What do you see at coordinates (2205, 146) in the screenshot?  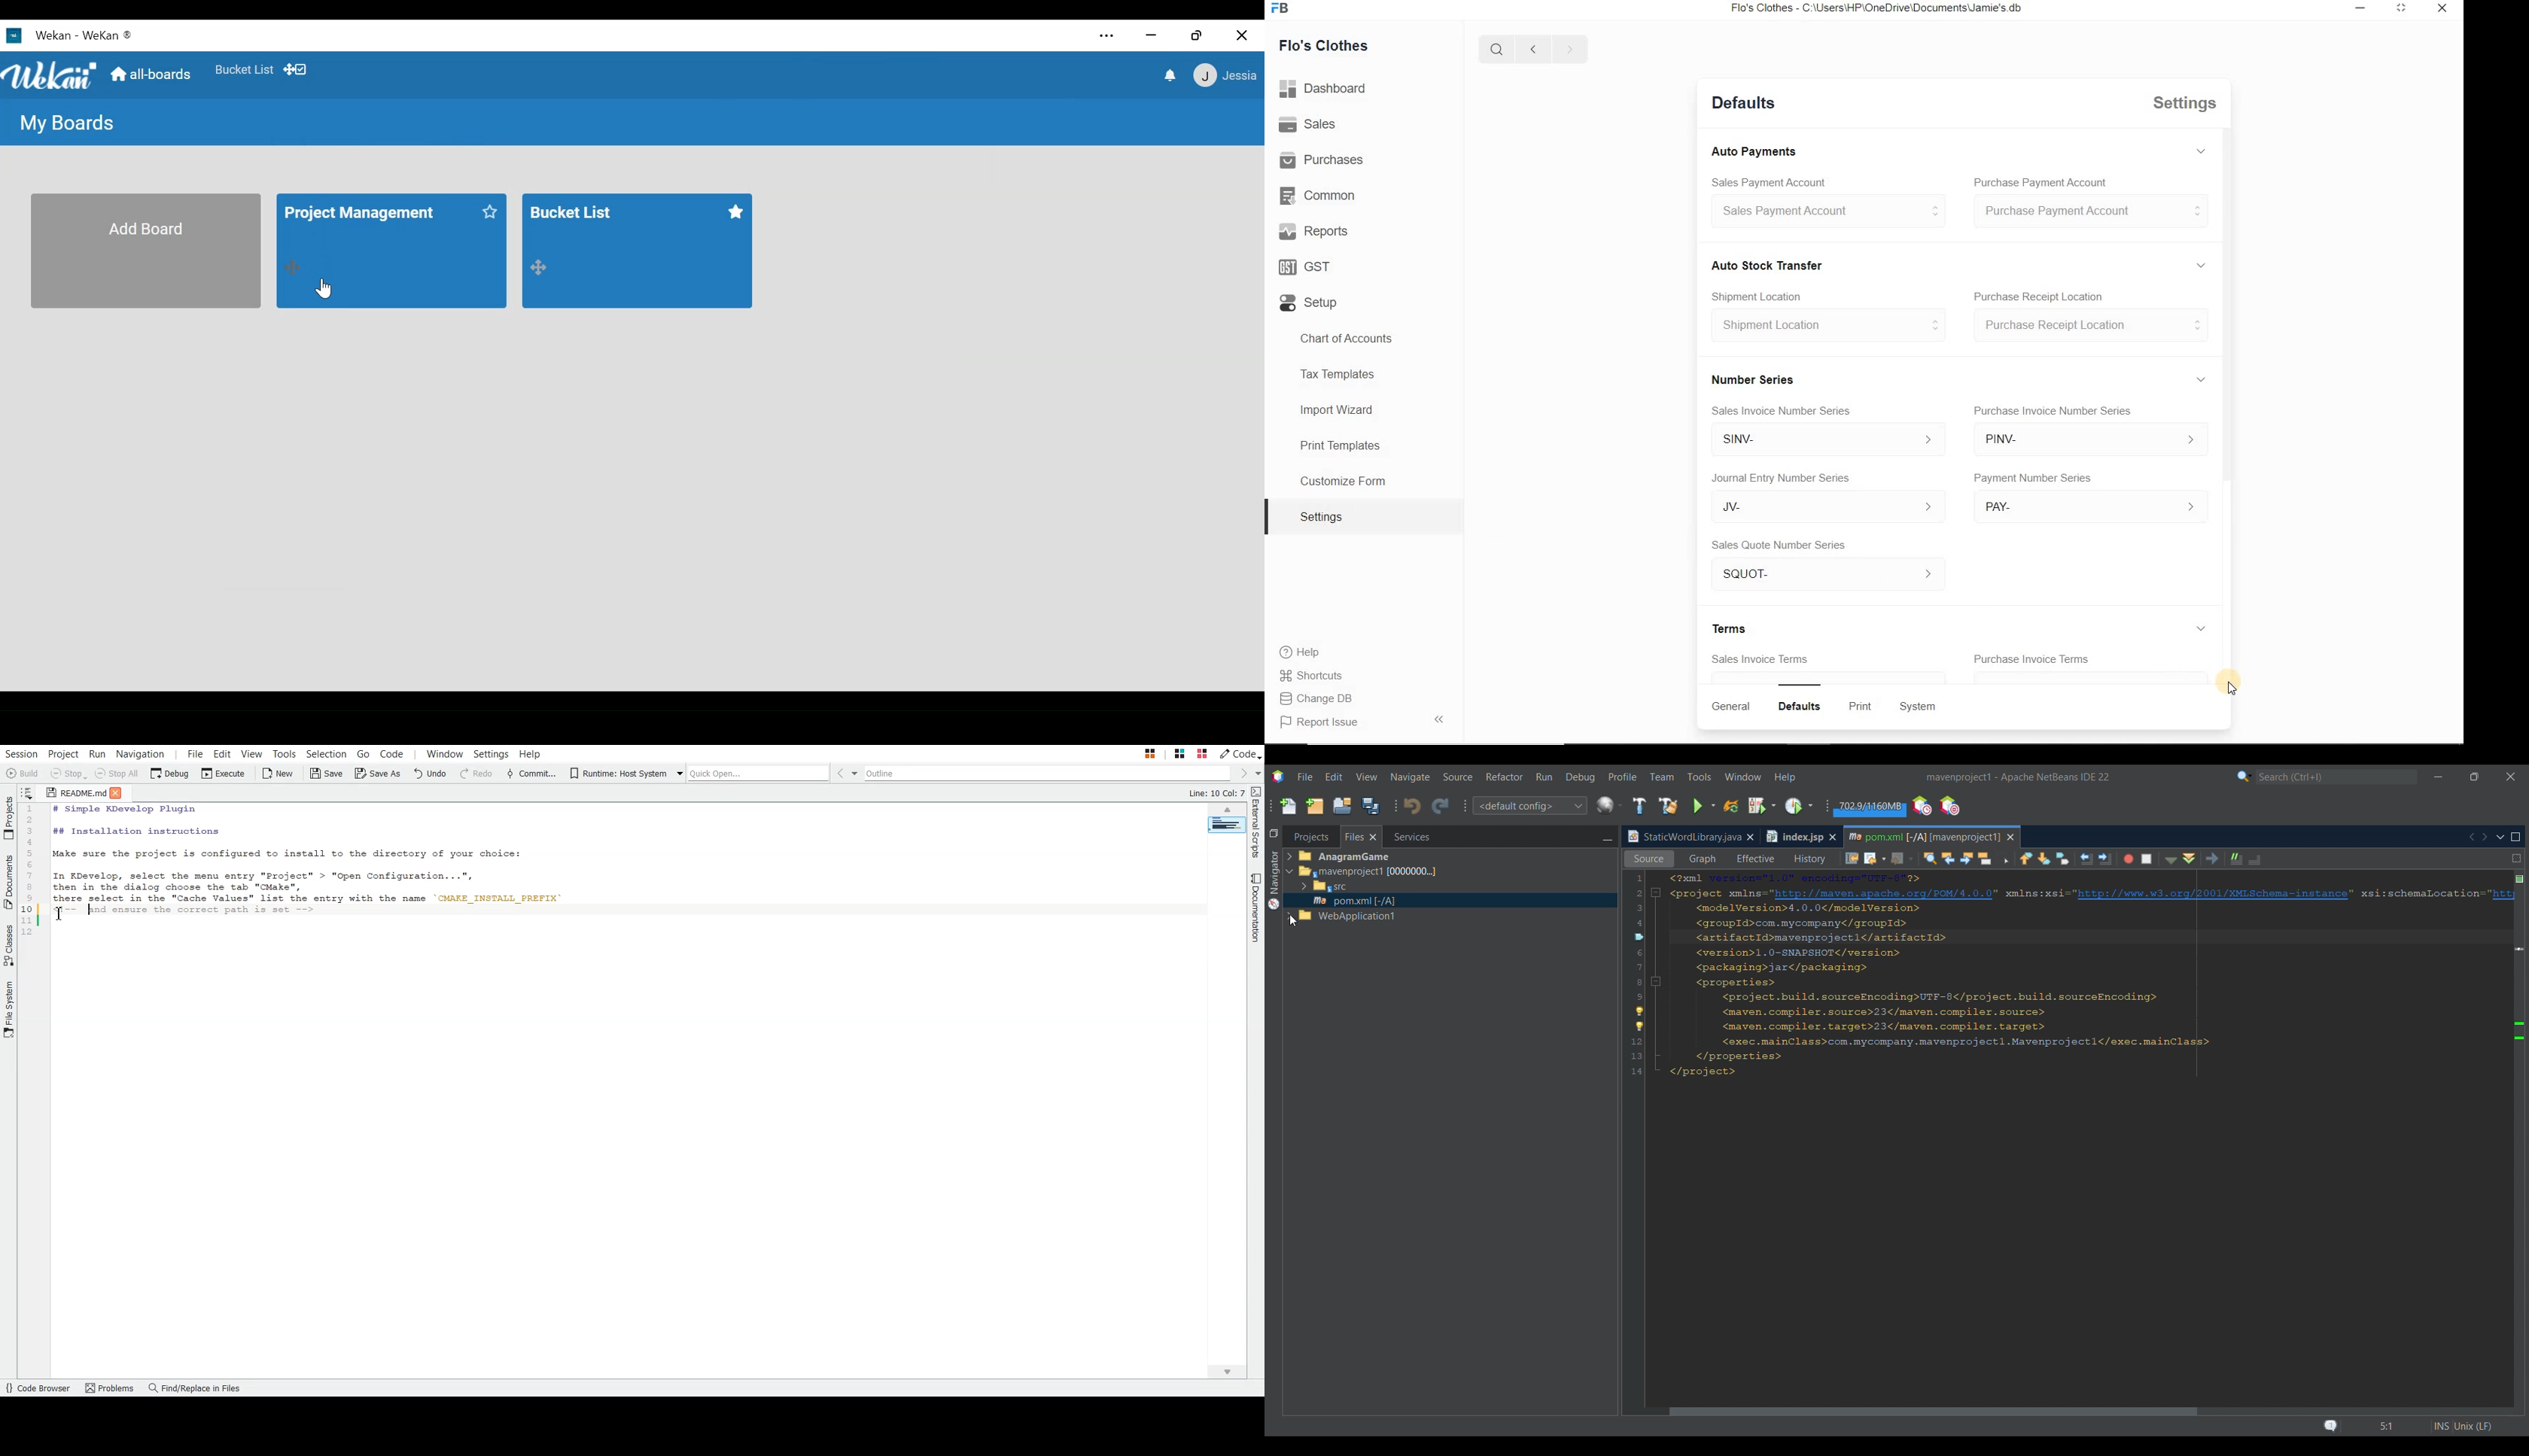 I see `Expand` at bounding box center [2205, 146].